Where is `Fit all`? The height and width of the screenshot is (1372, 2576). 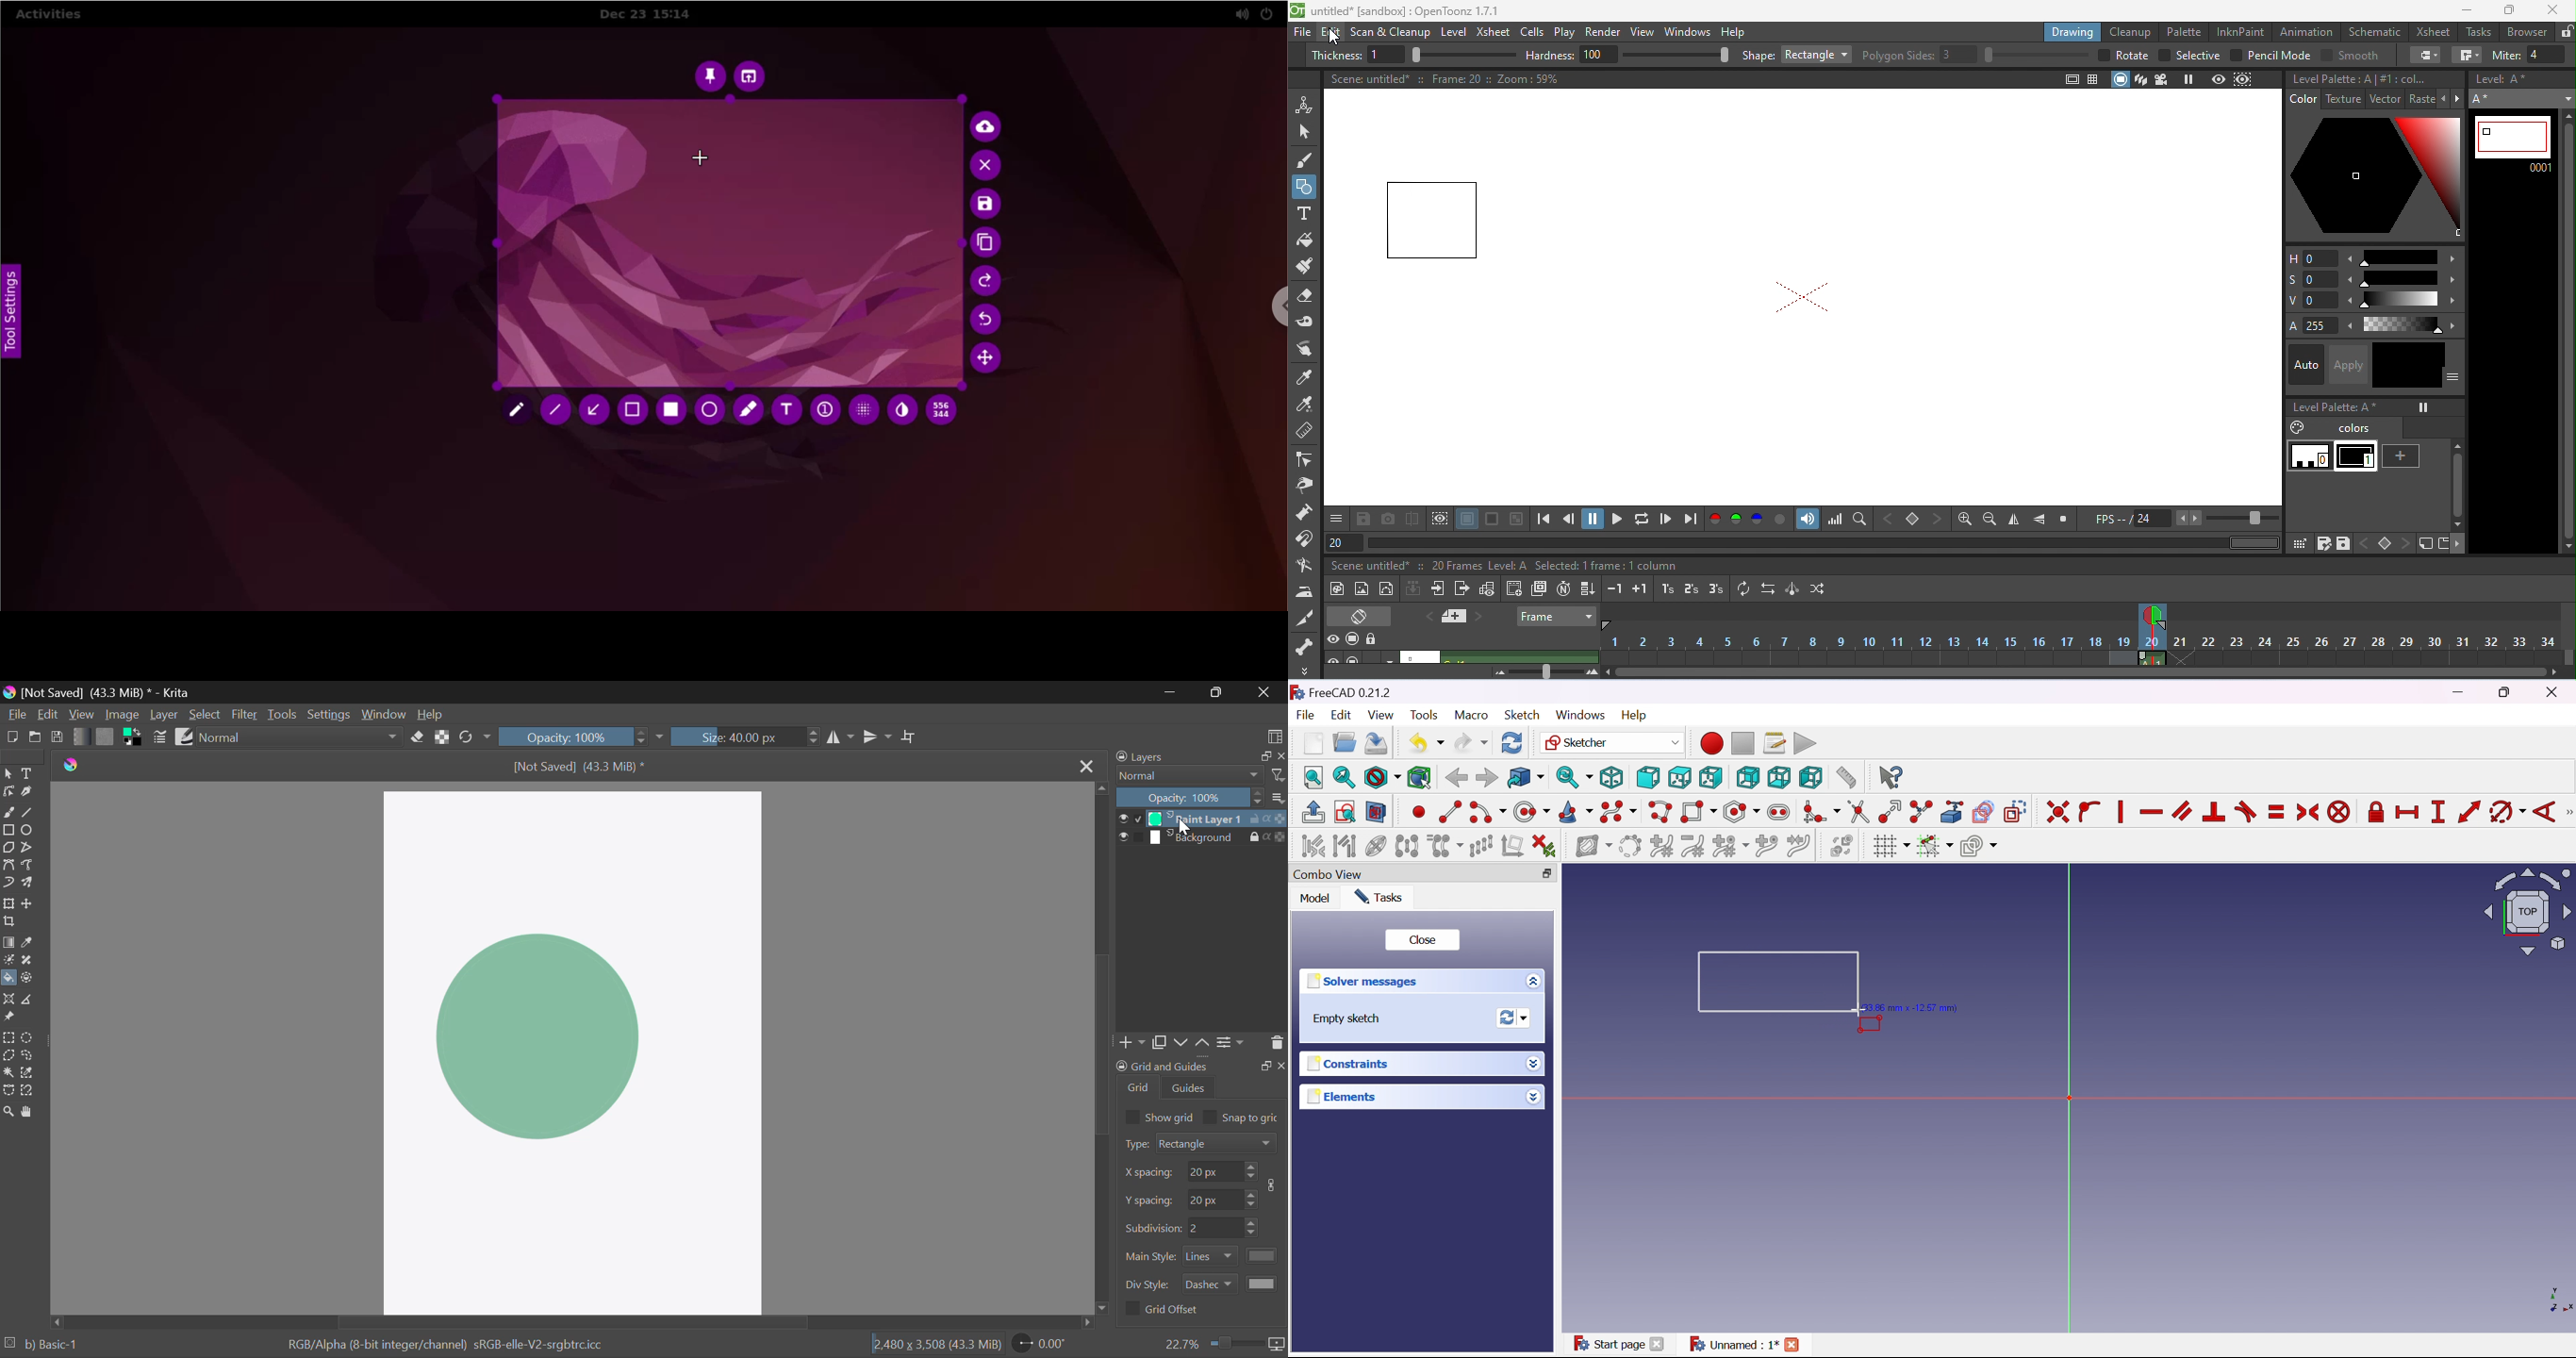 Fit all is located at coordinates (1313, 777).